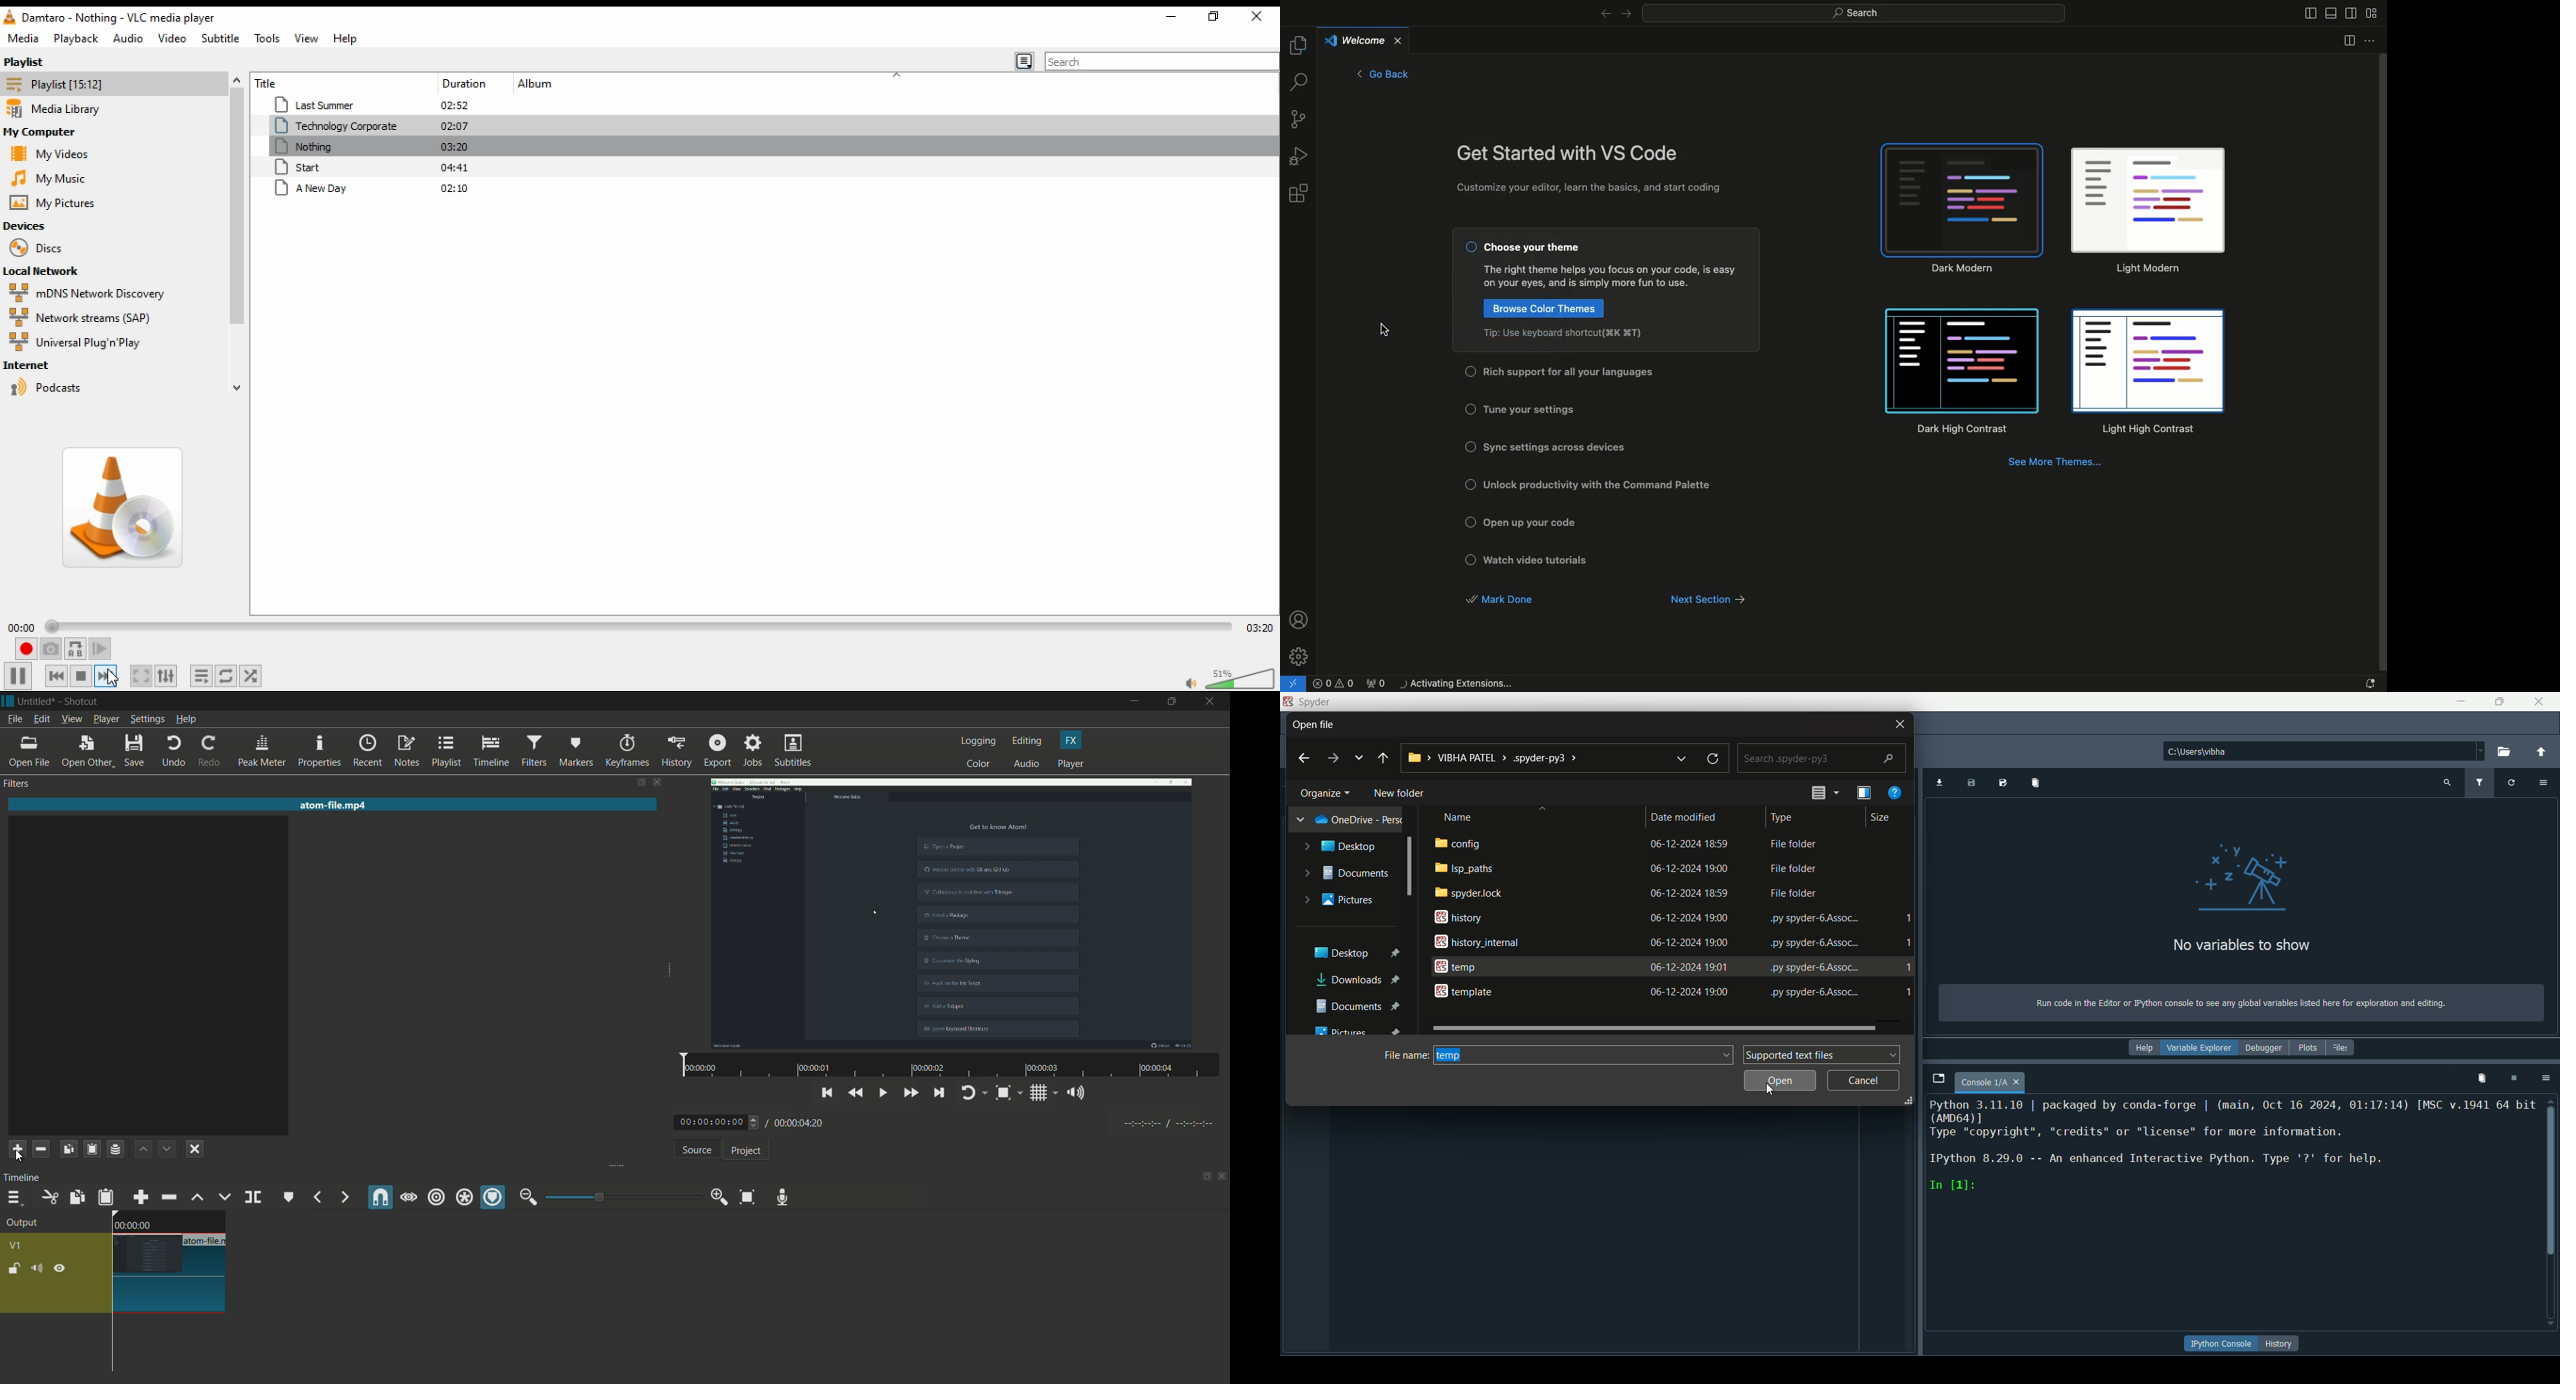 This screenshot has width=2576, height=1400. What do you see at coordinates (24, 1177) in the screenshot?
I see `timeline` at bounding box center [24, 1177].